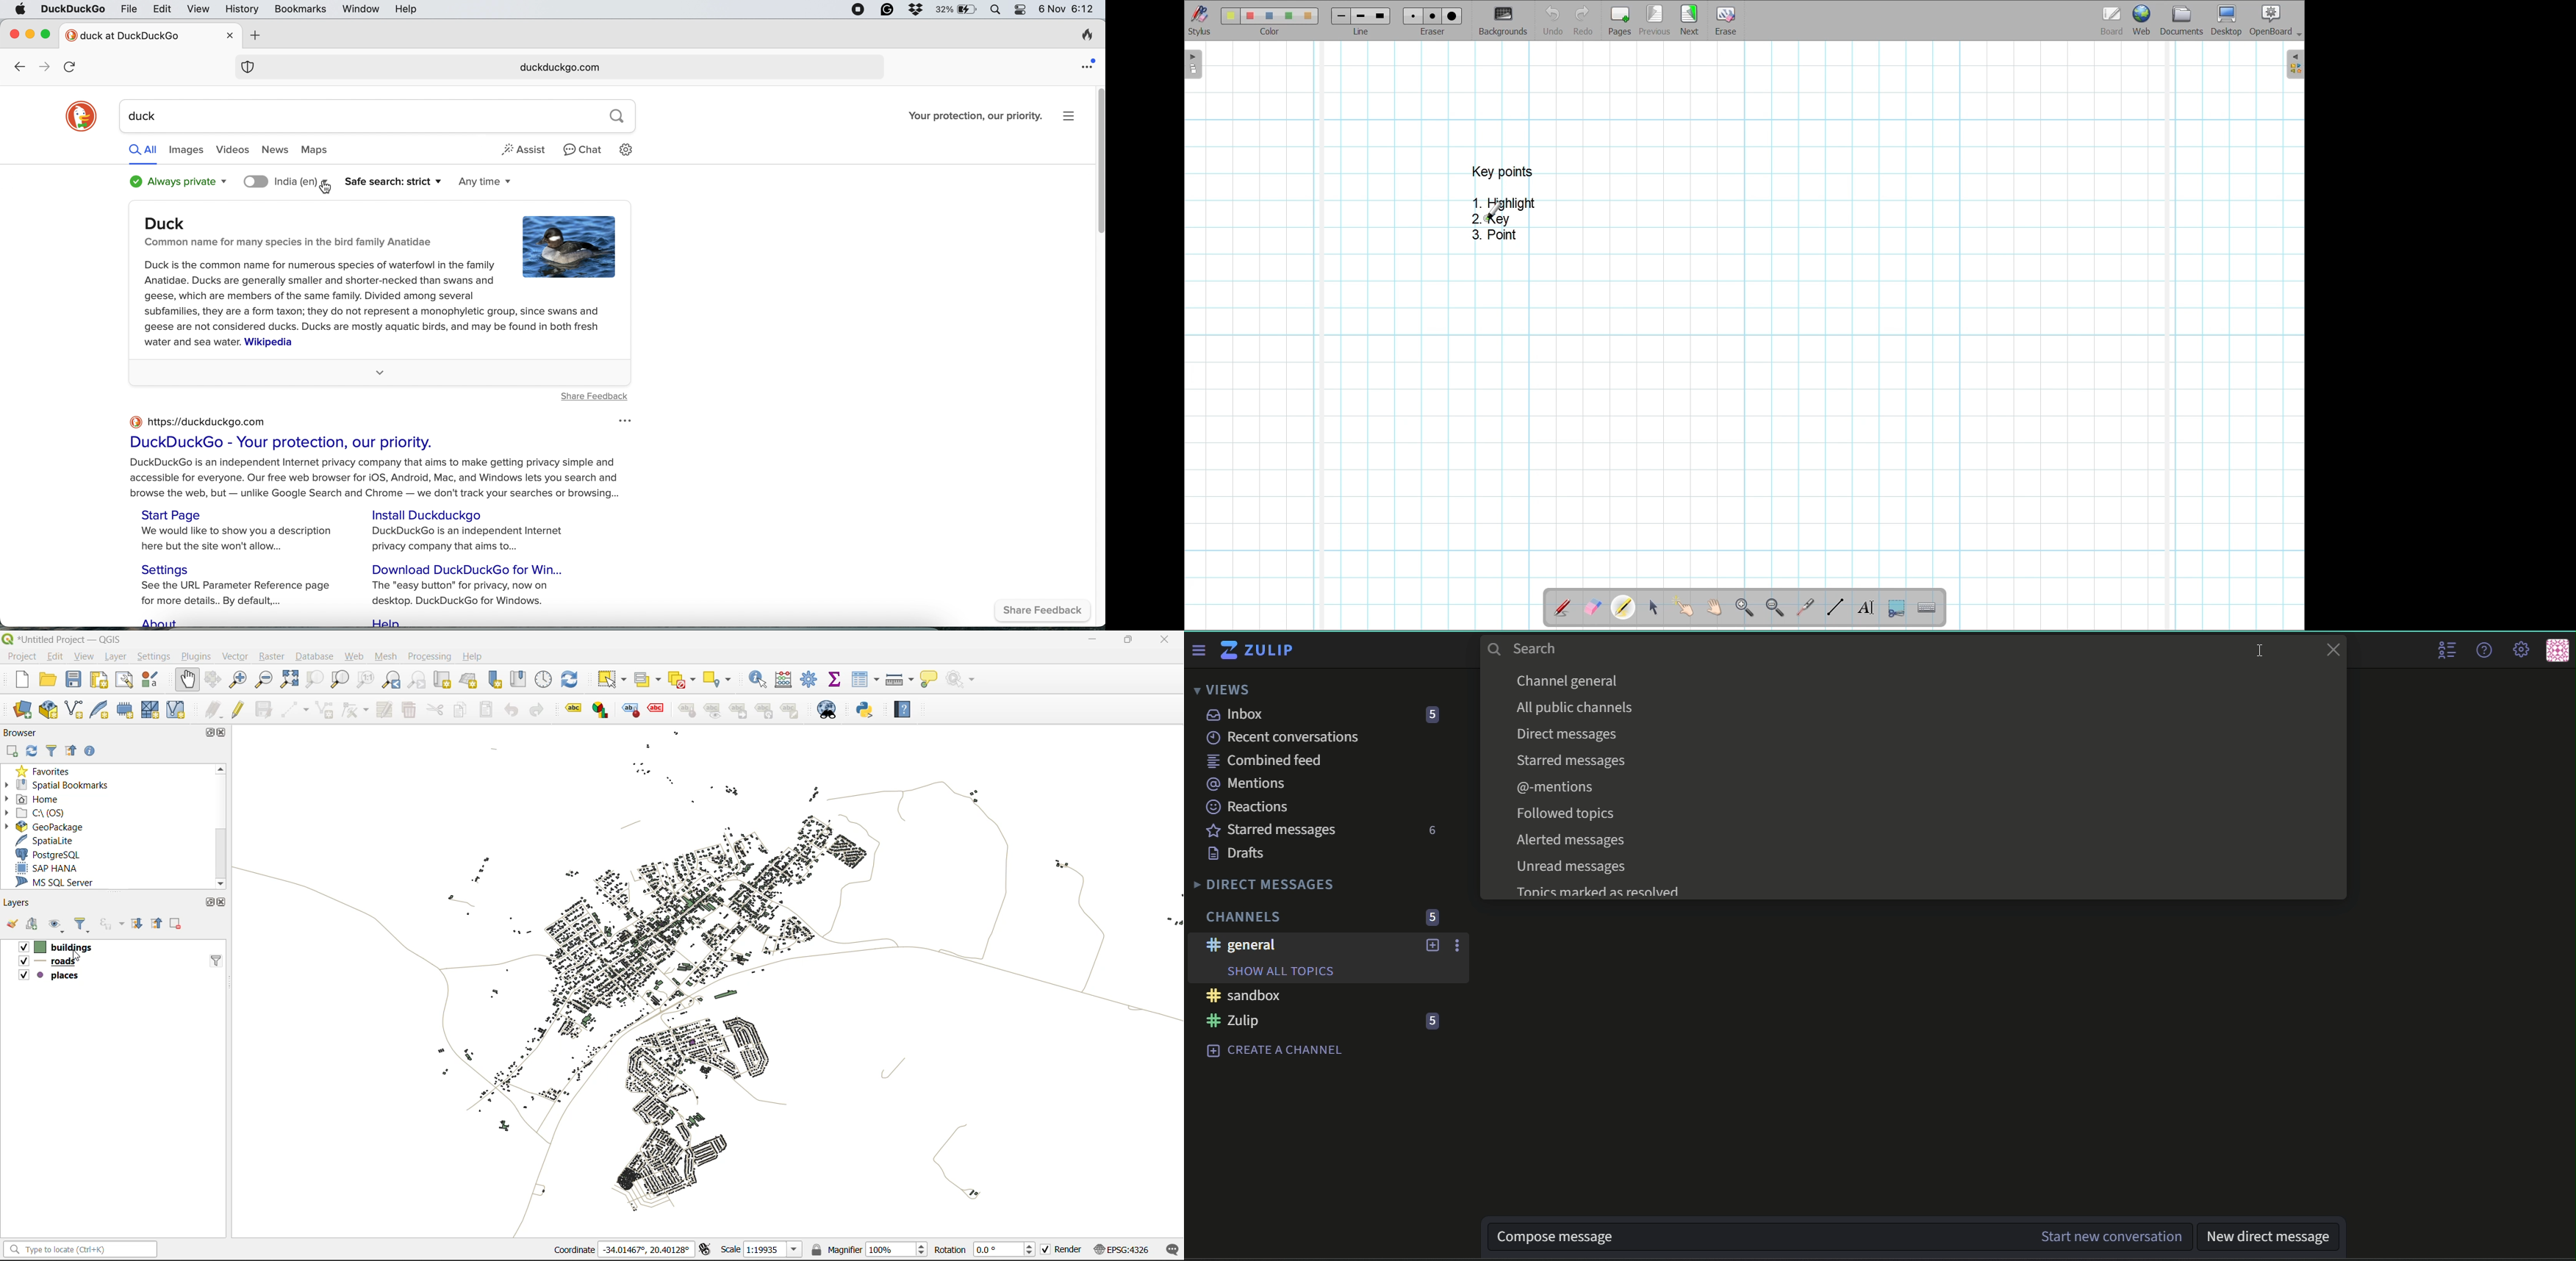 The height and width of the screenshot is (1288, 2576). Describe the element at coordinates (153, 709) in the screenshot. I see `new mesh` at that location.